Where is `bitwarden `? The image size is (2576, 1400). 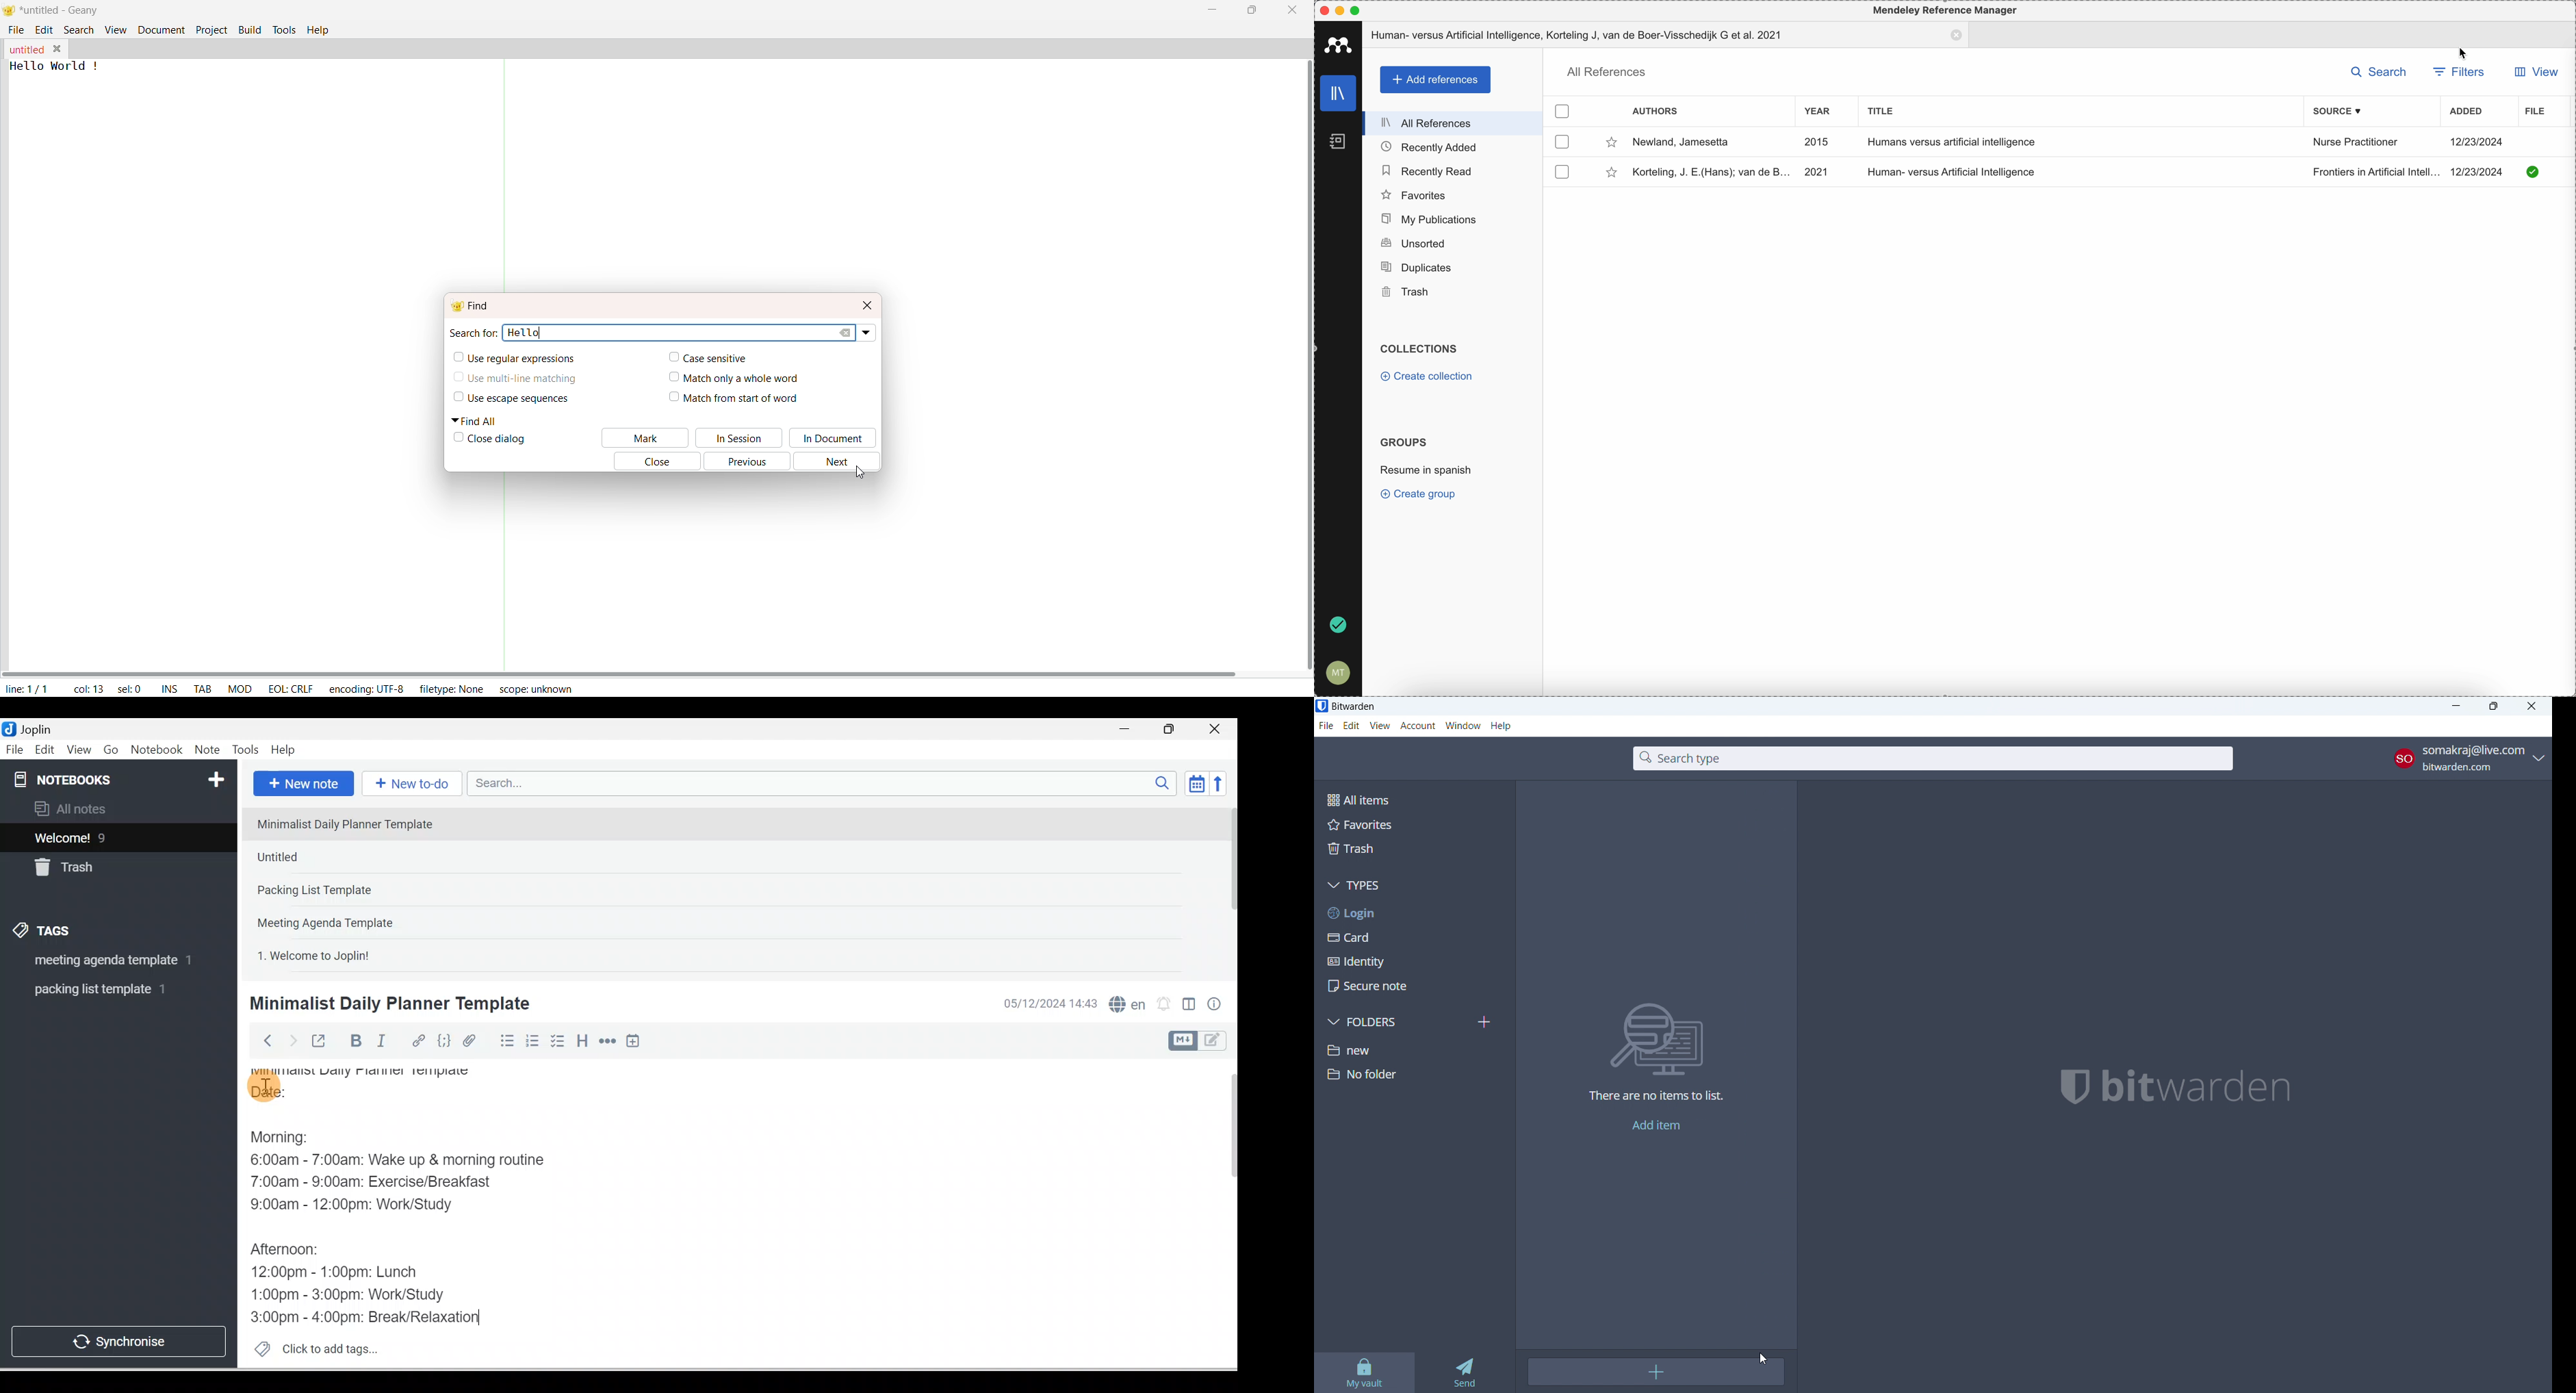
bitwarden  is located at coordinates (2215, 1088).